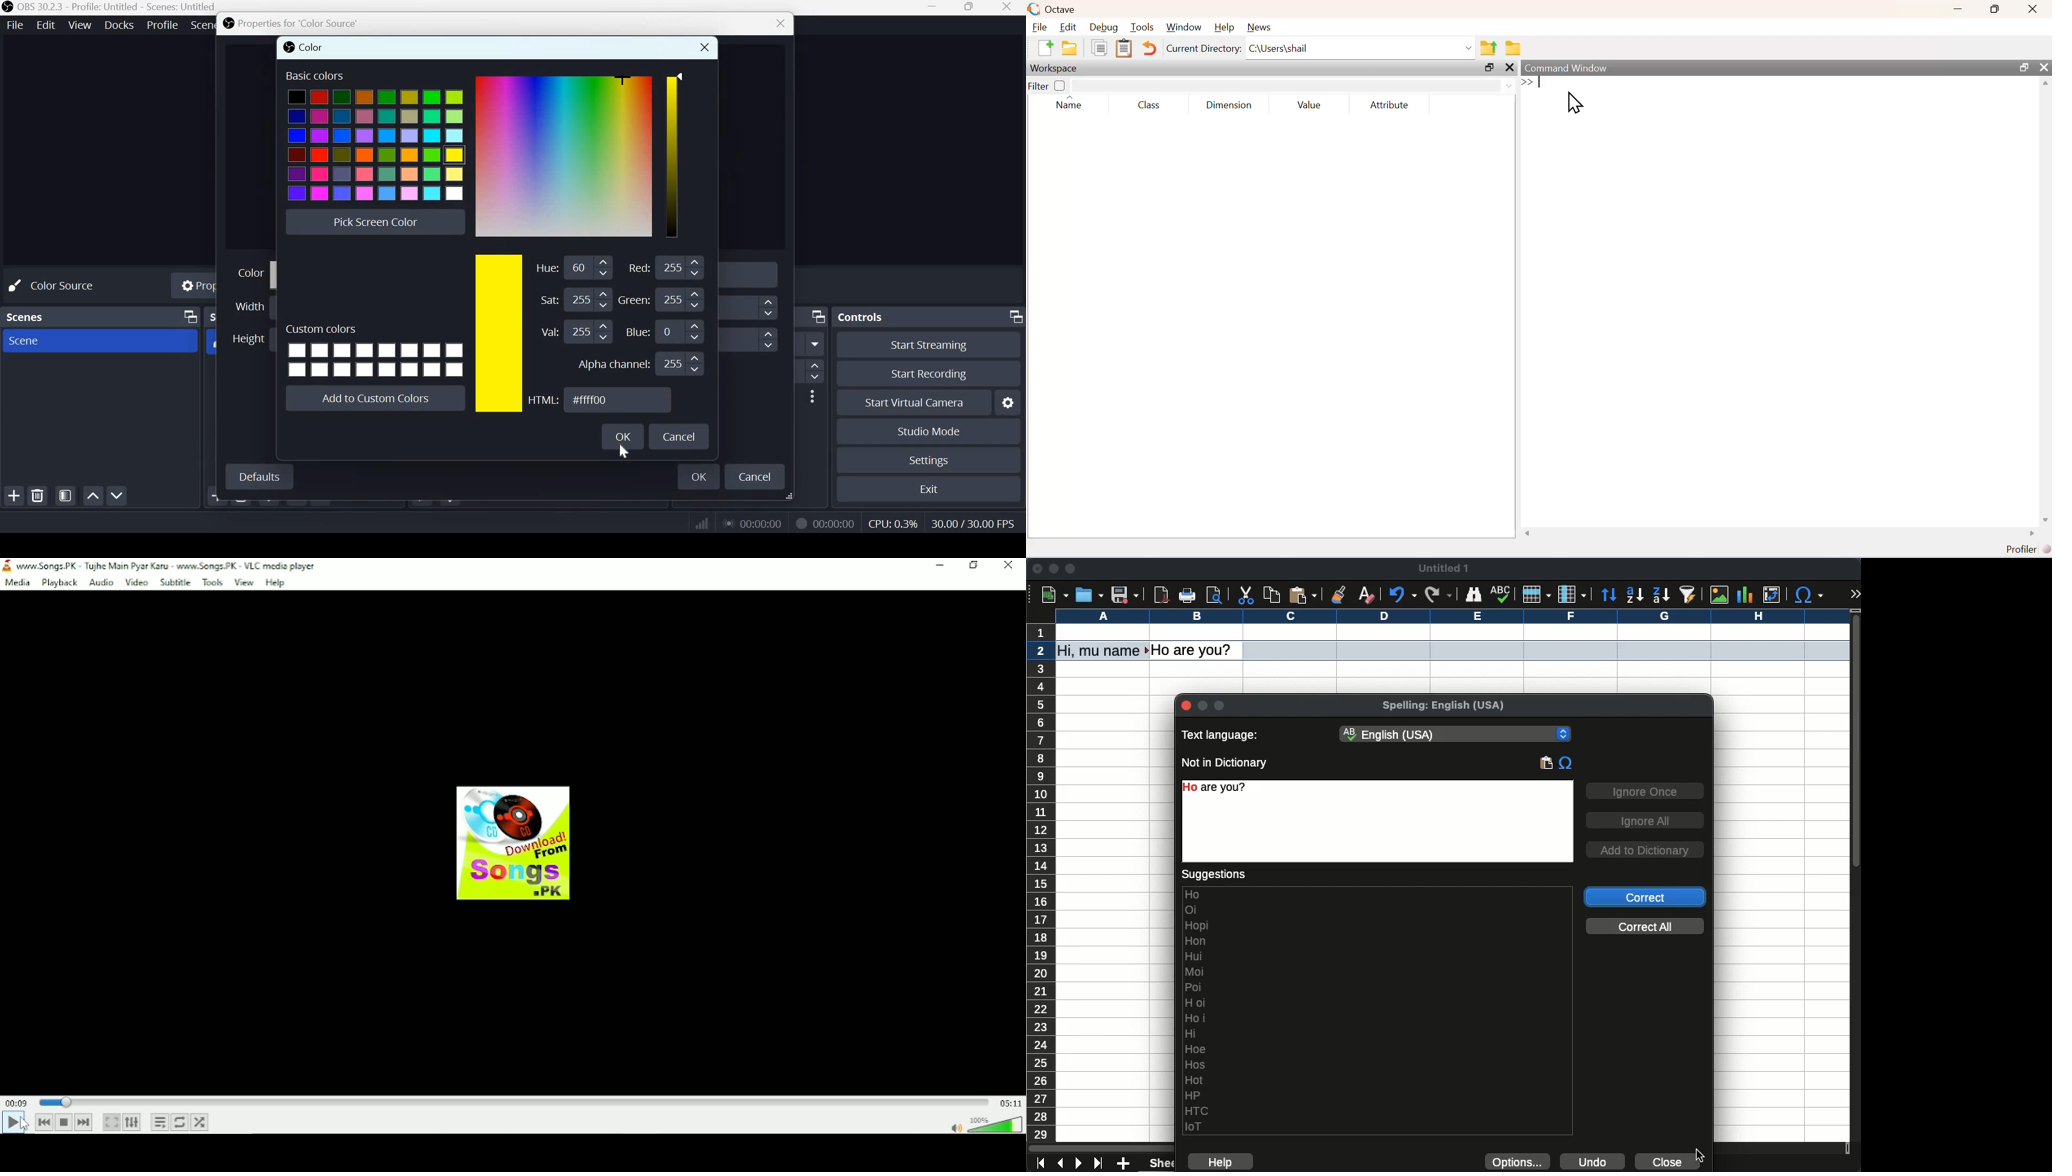  I want to click on scenes, so click(27, 315).